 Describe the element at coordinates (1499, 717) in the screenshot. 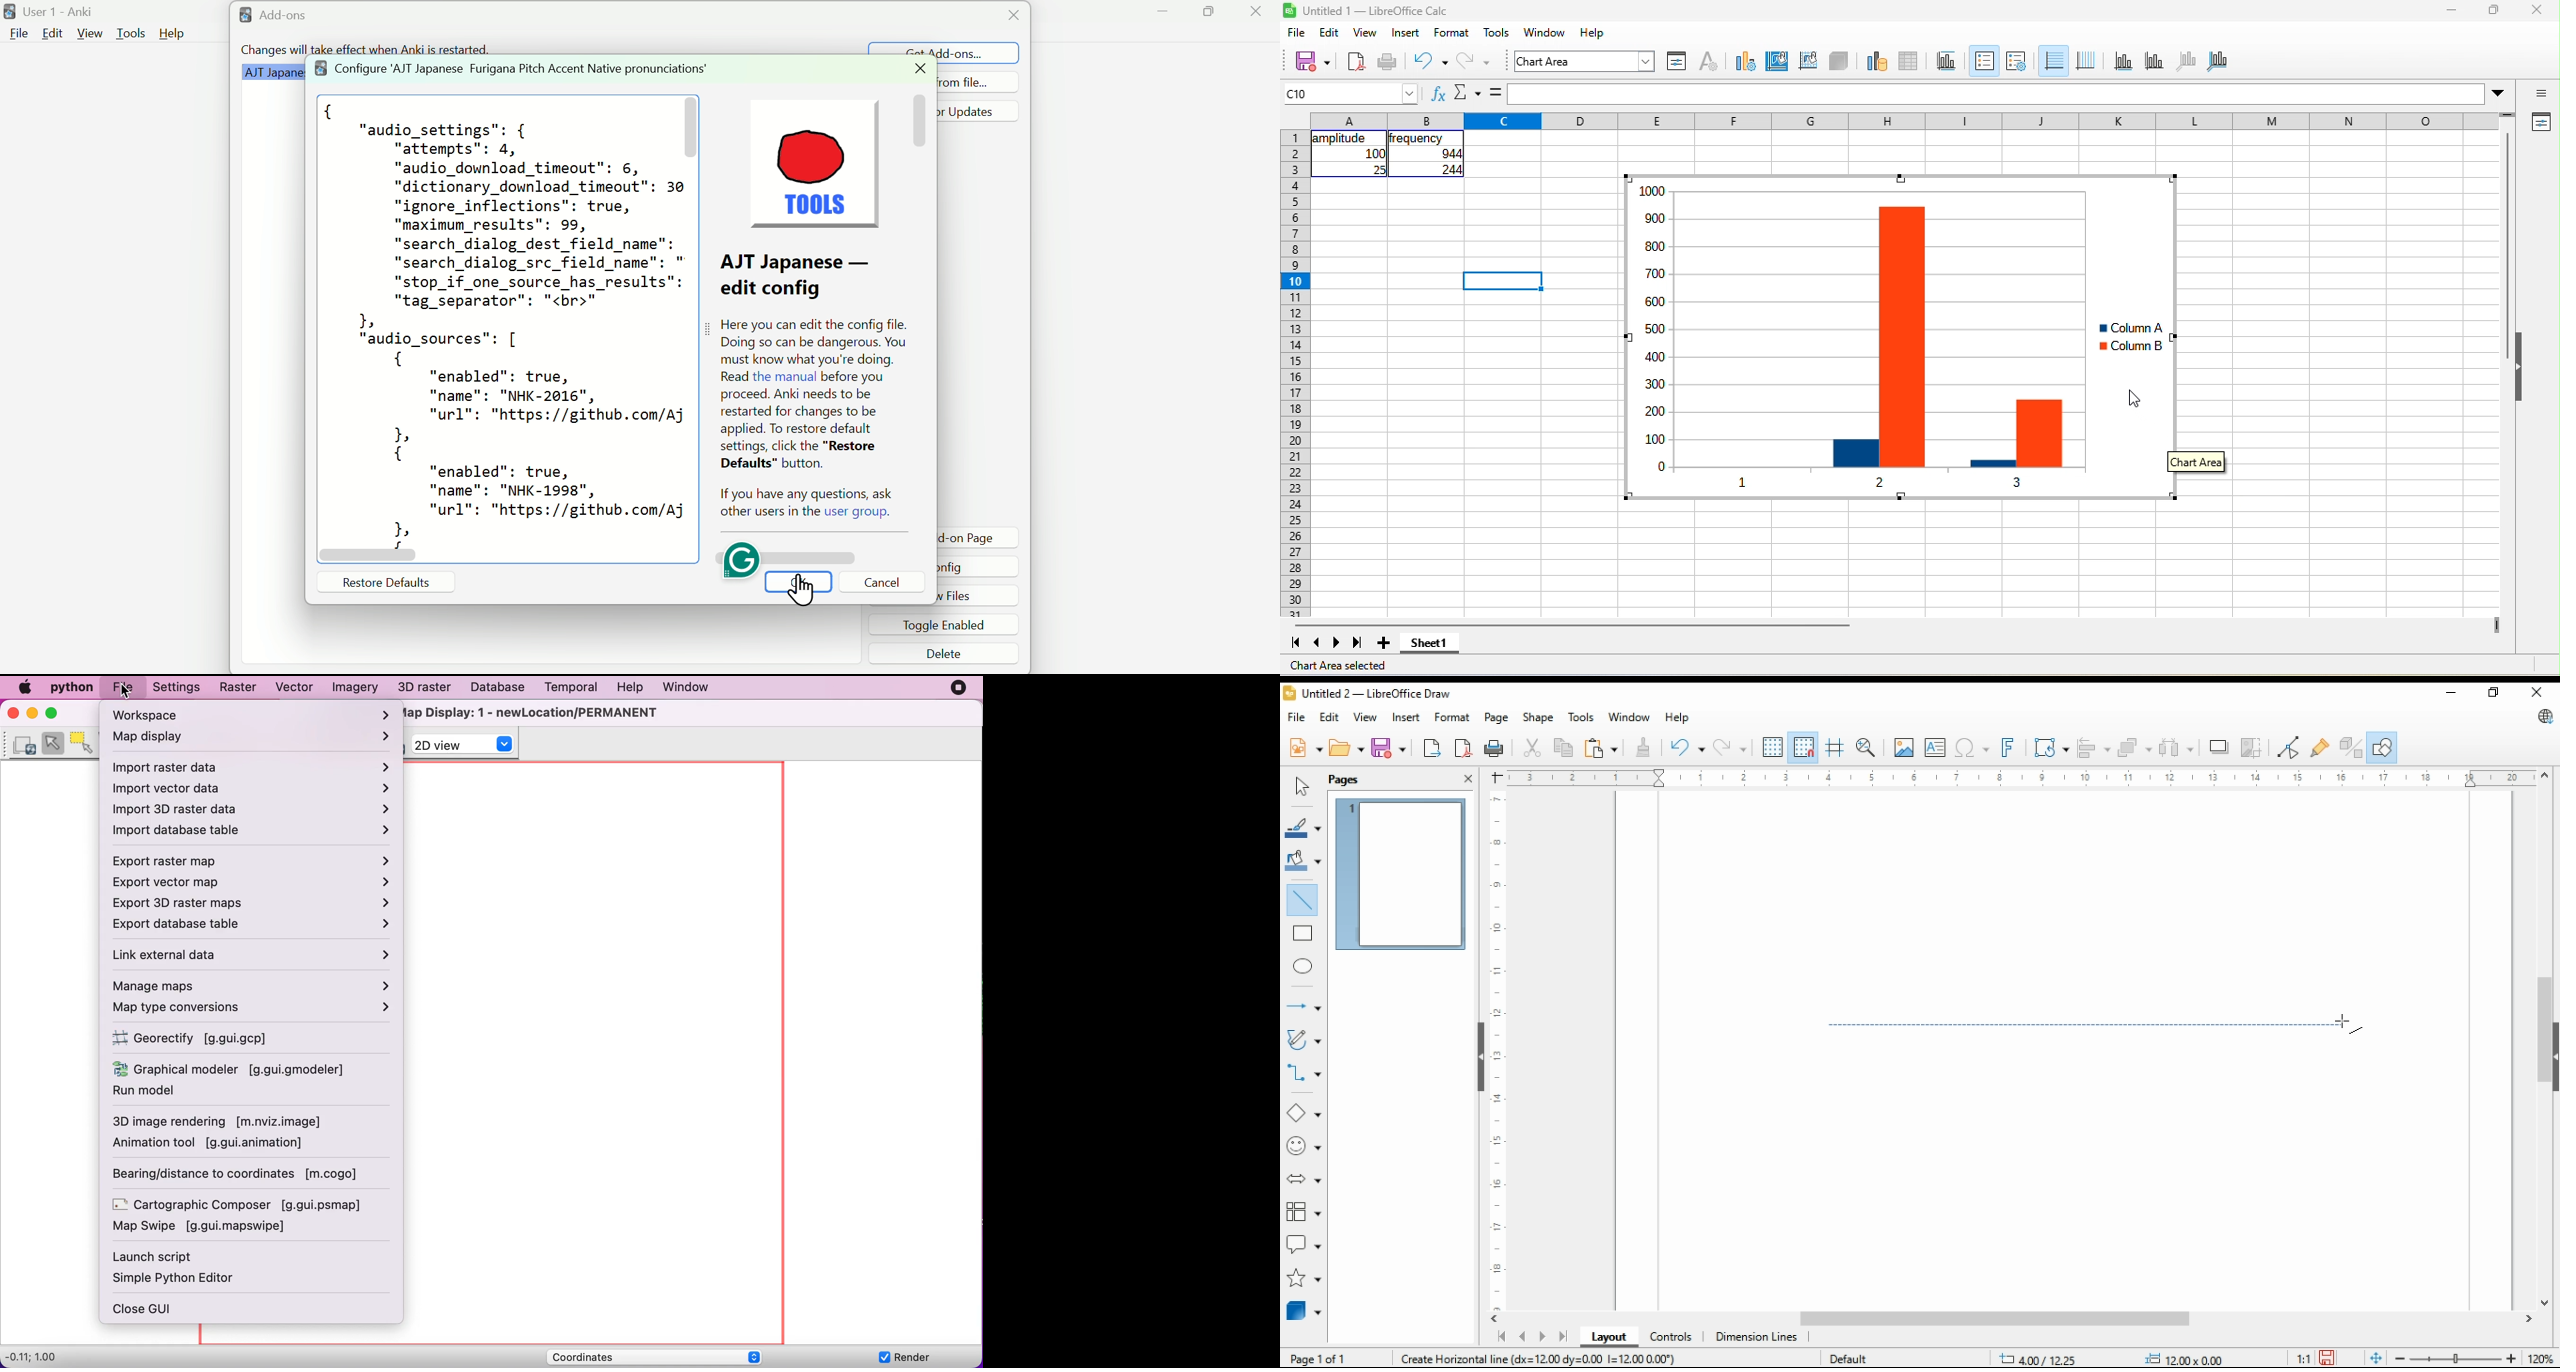

I see `page` at that location.